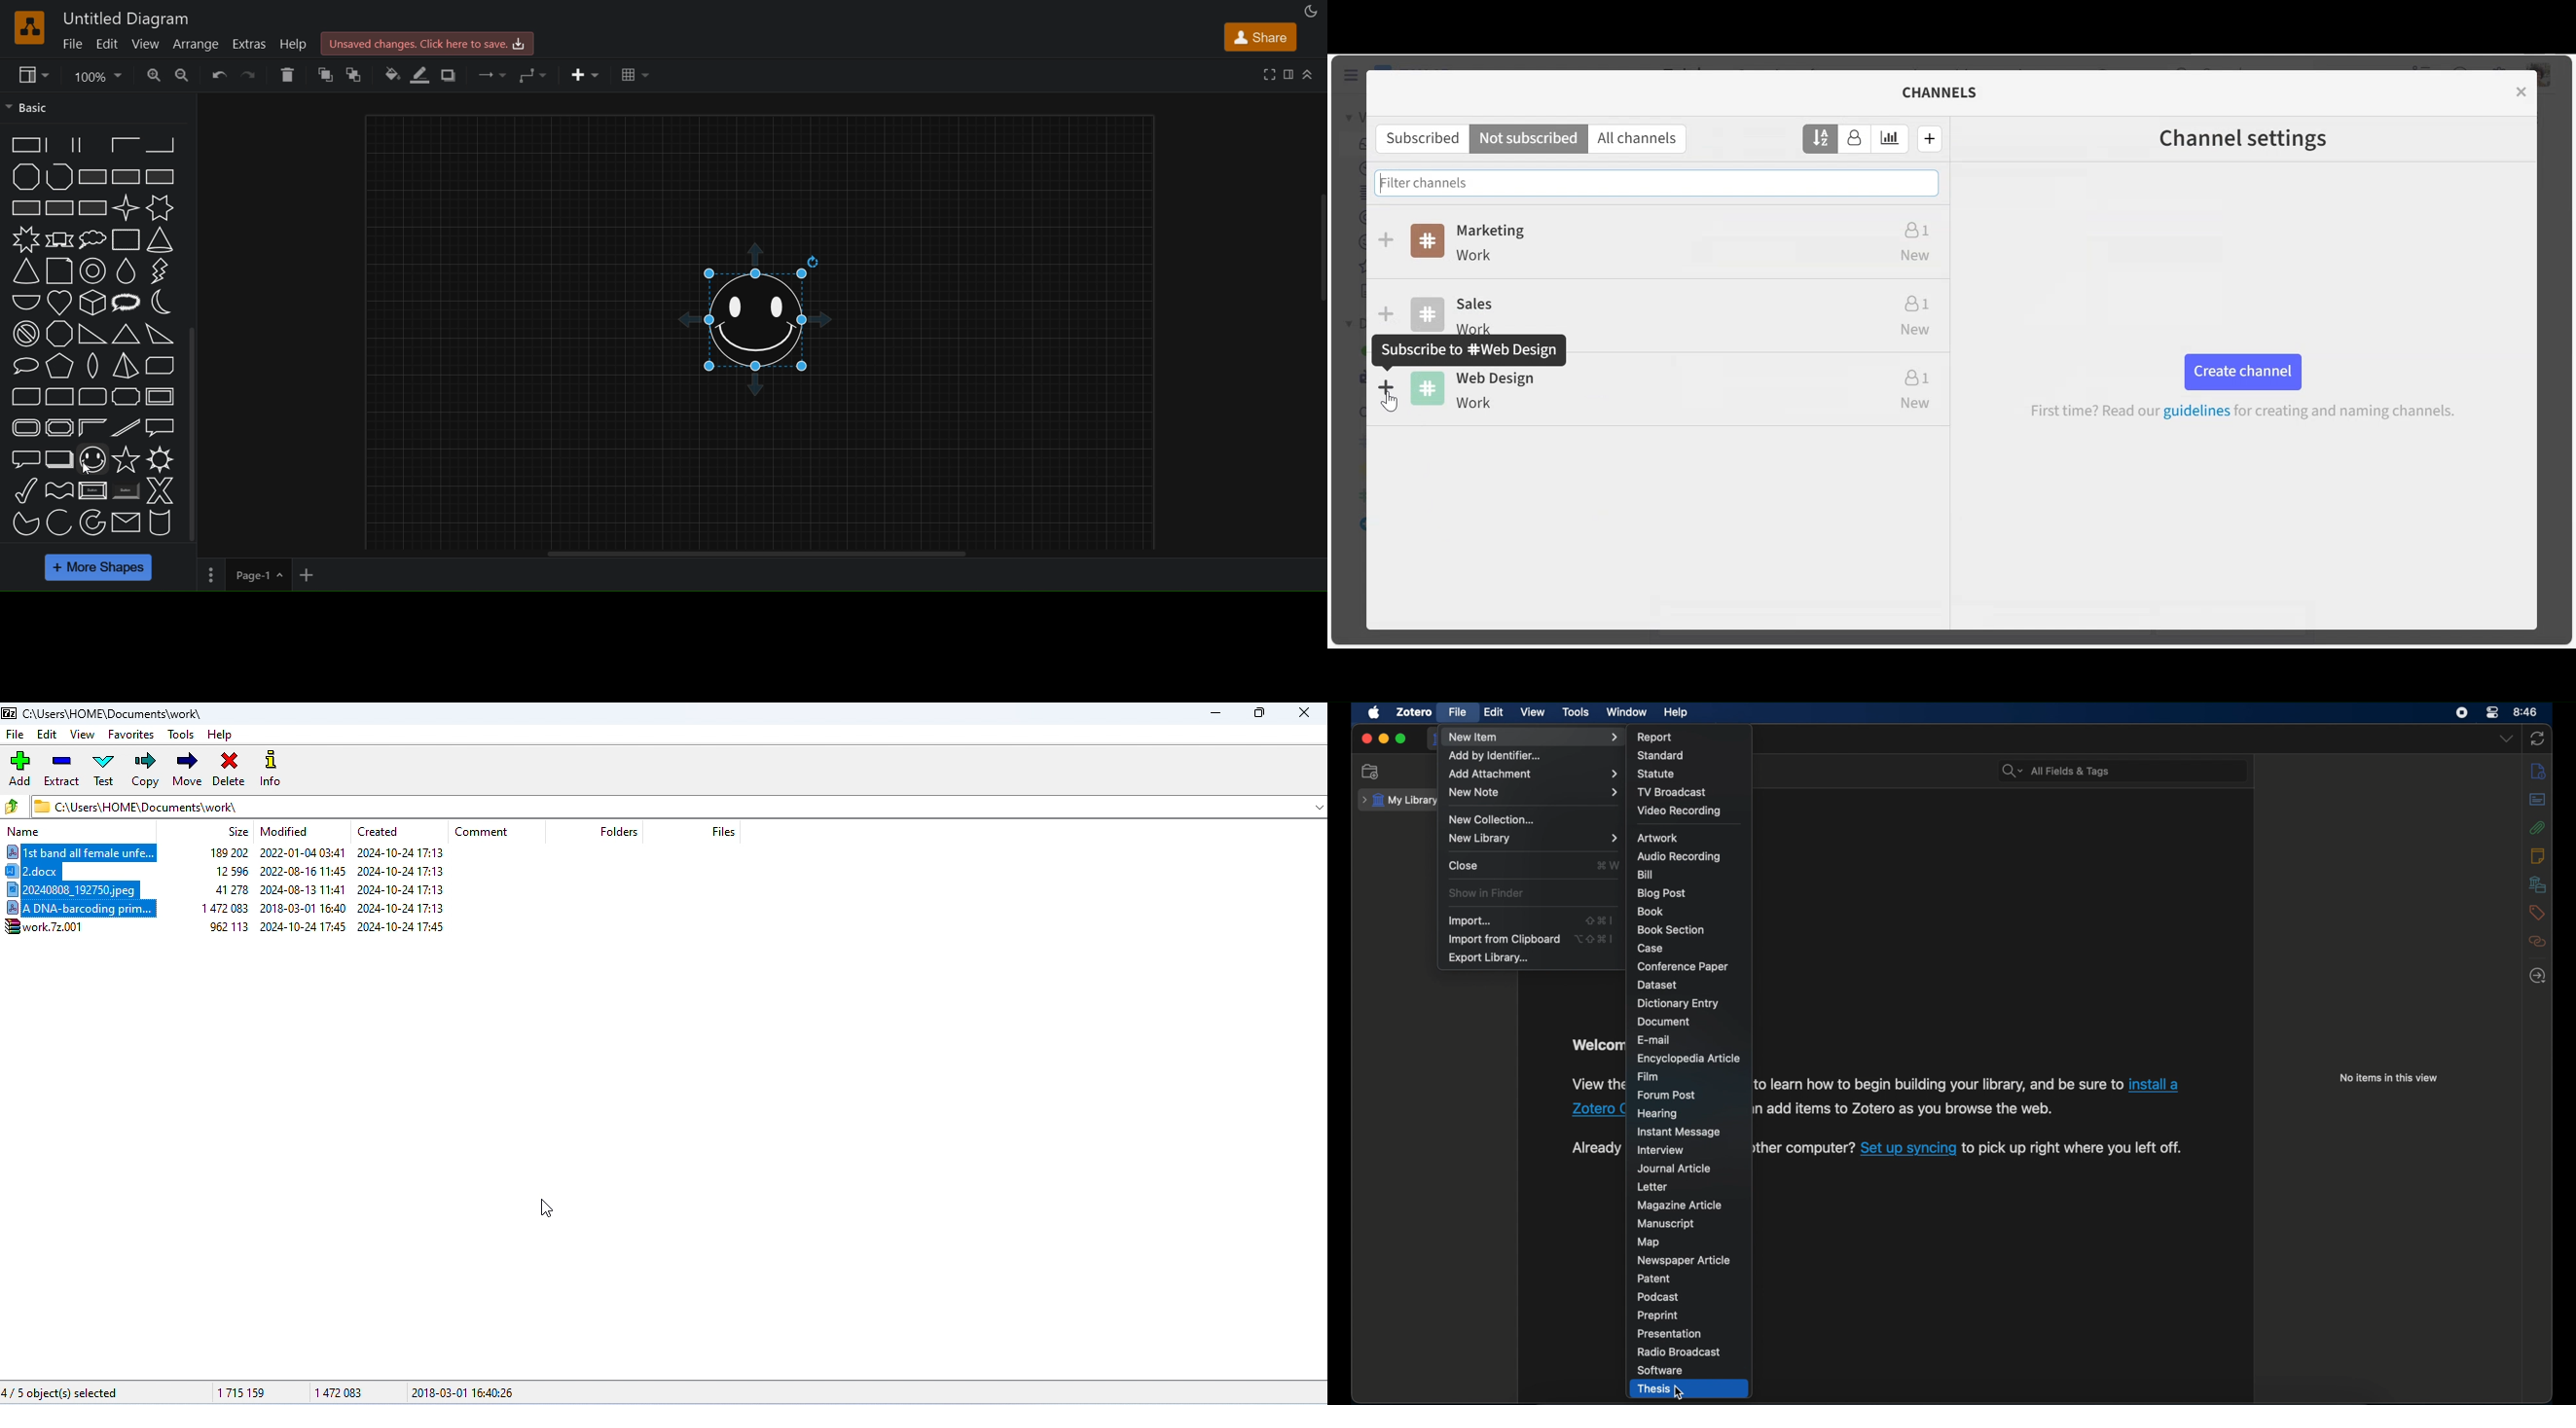 Image resolution: width=2576 pixels, height=1428 pixels. What do you see at coordinates (82, 735) in the screenshot?
I see `view` at bounding box center [82, 735].